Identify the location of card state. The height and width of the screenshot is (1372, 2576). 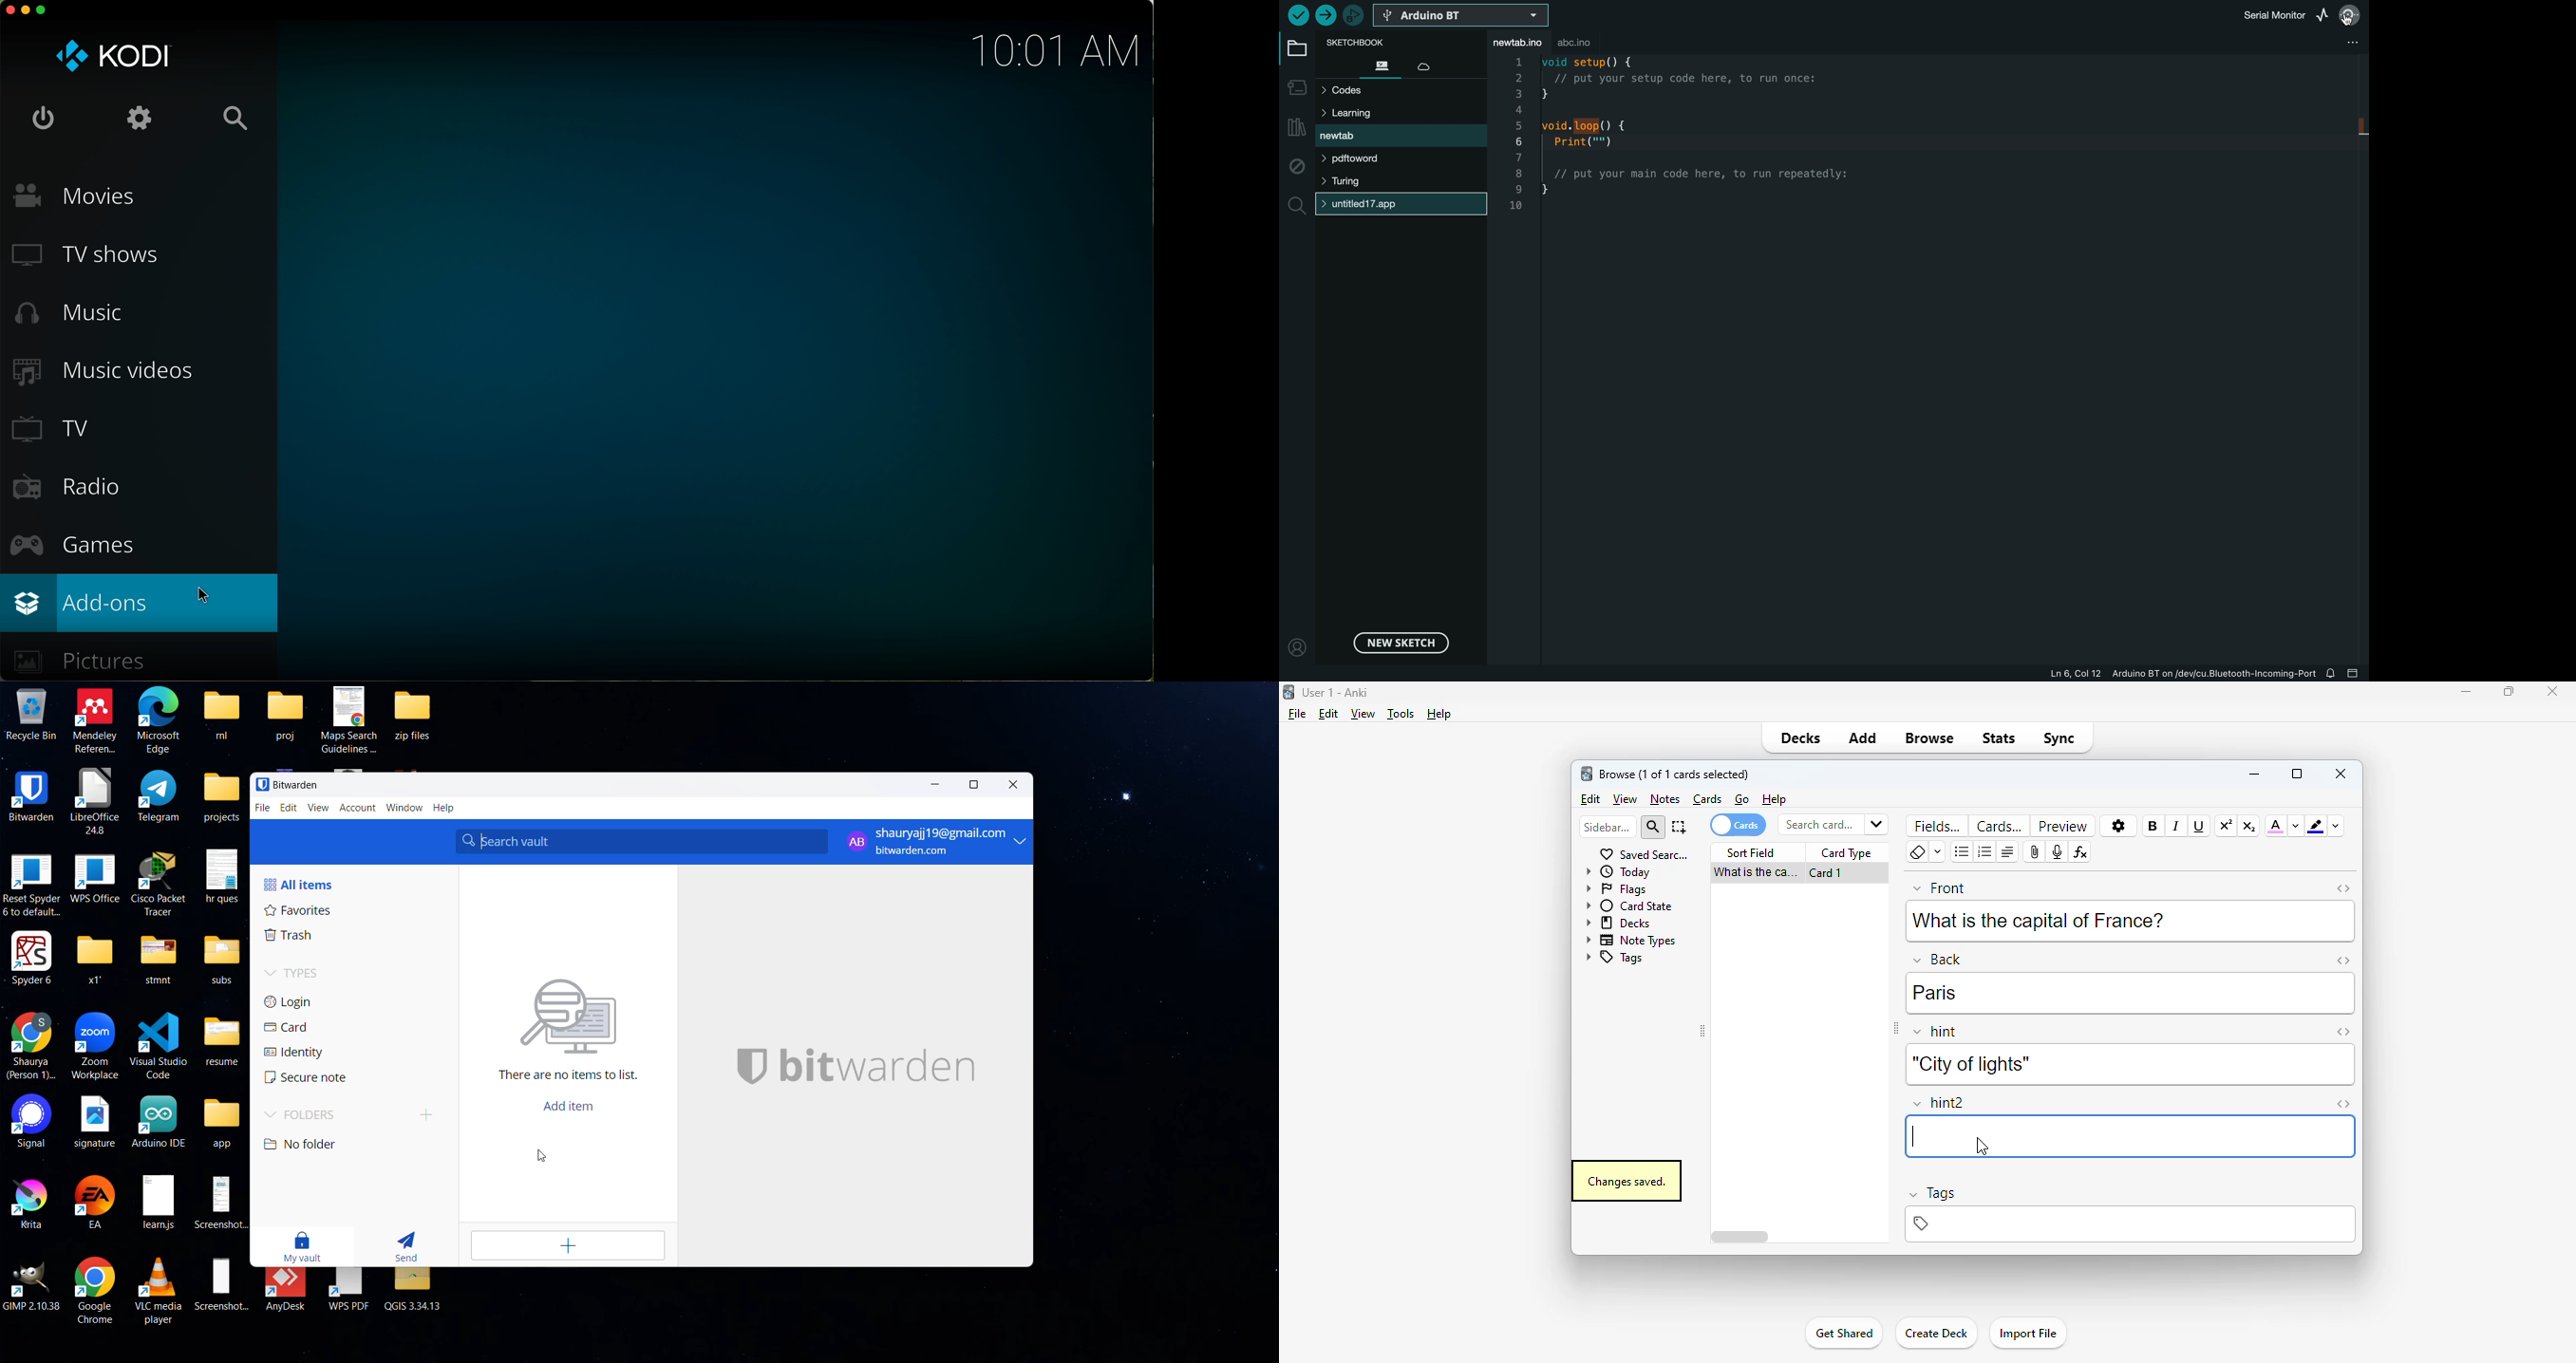
(1628, 906).